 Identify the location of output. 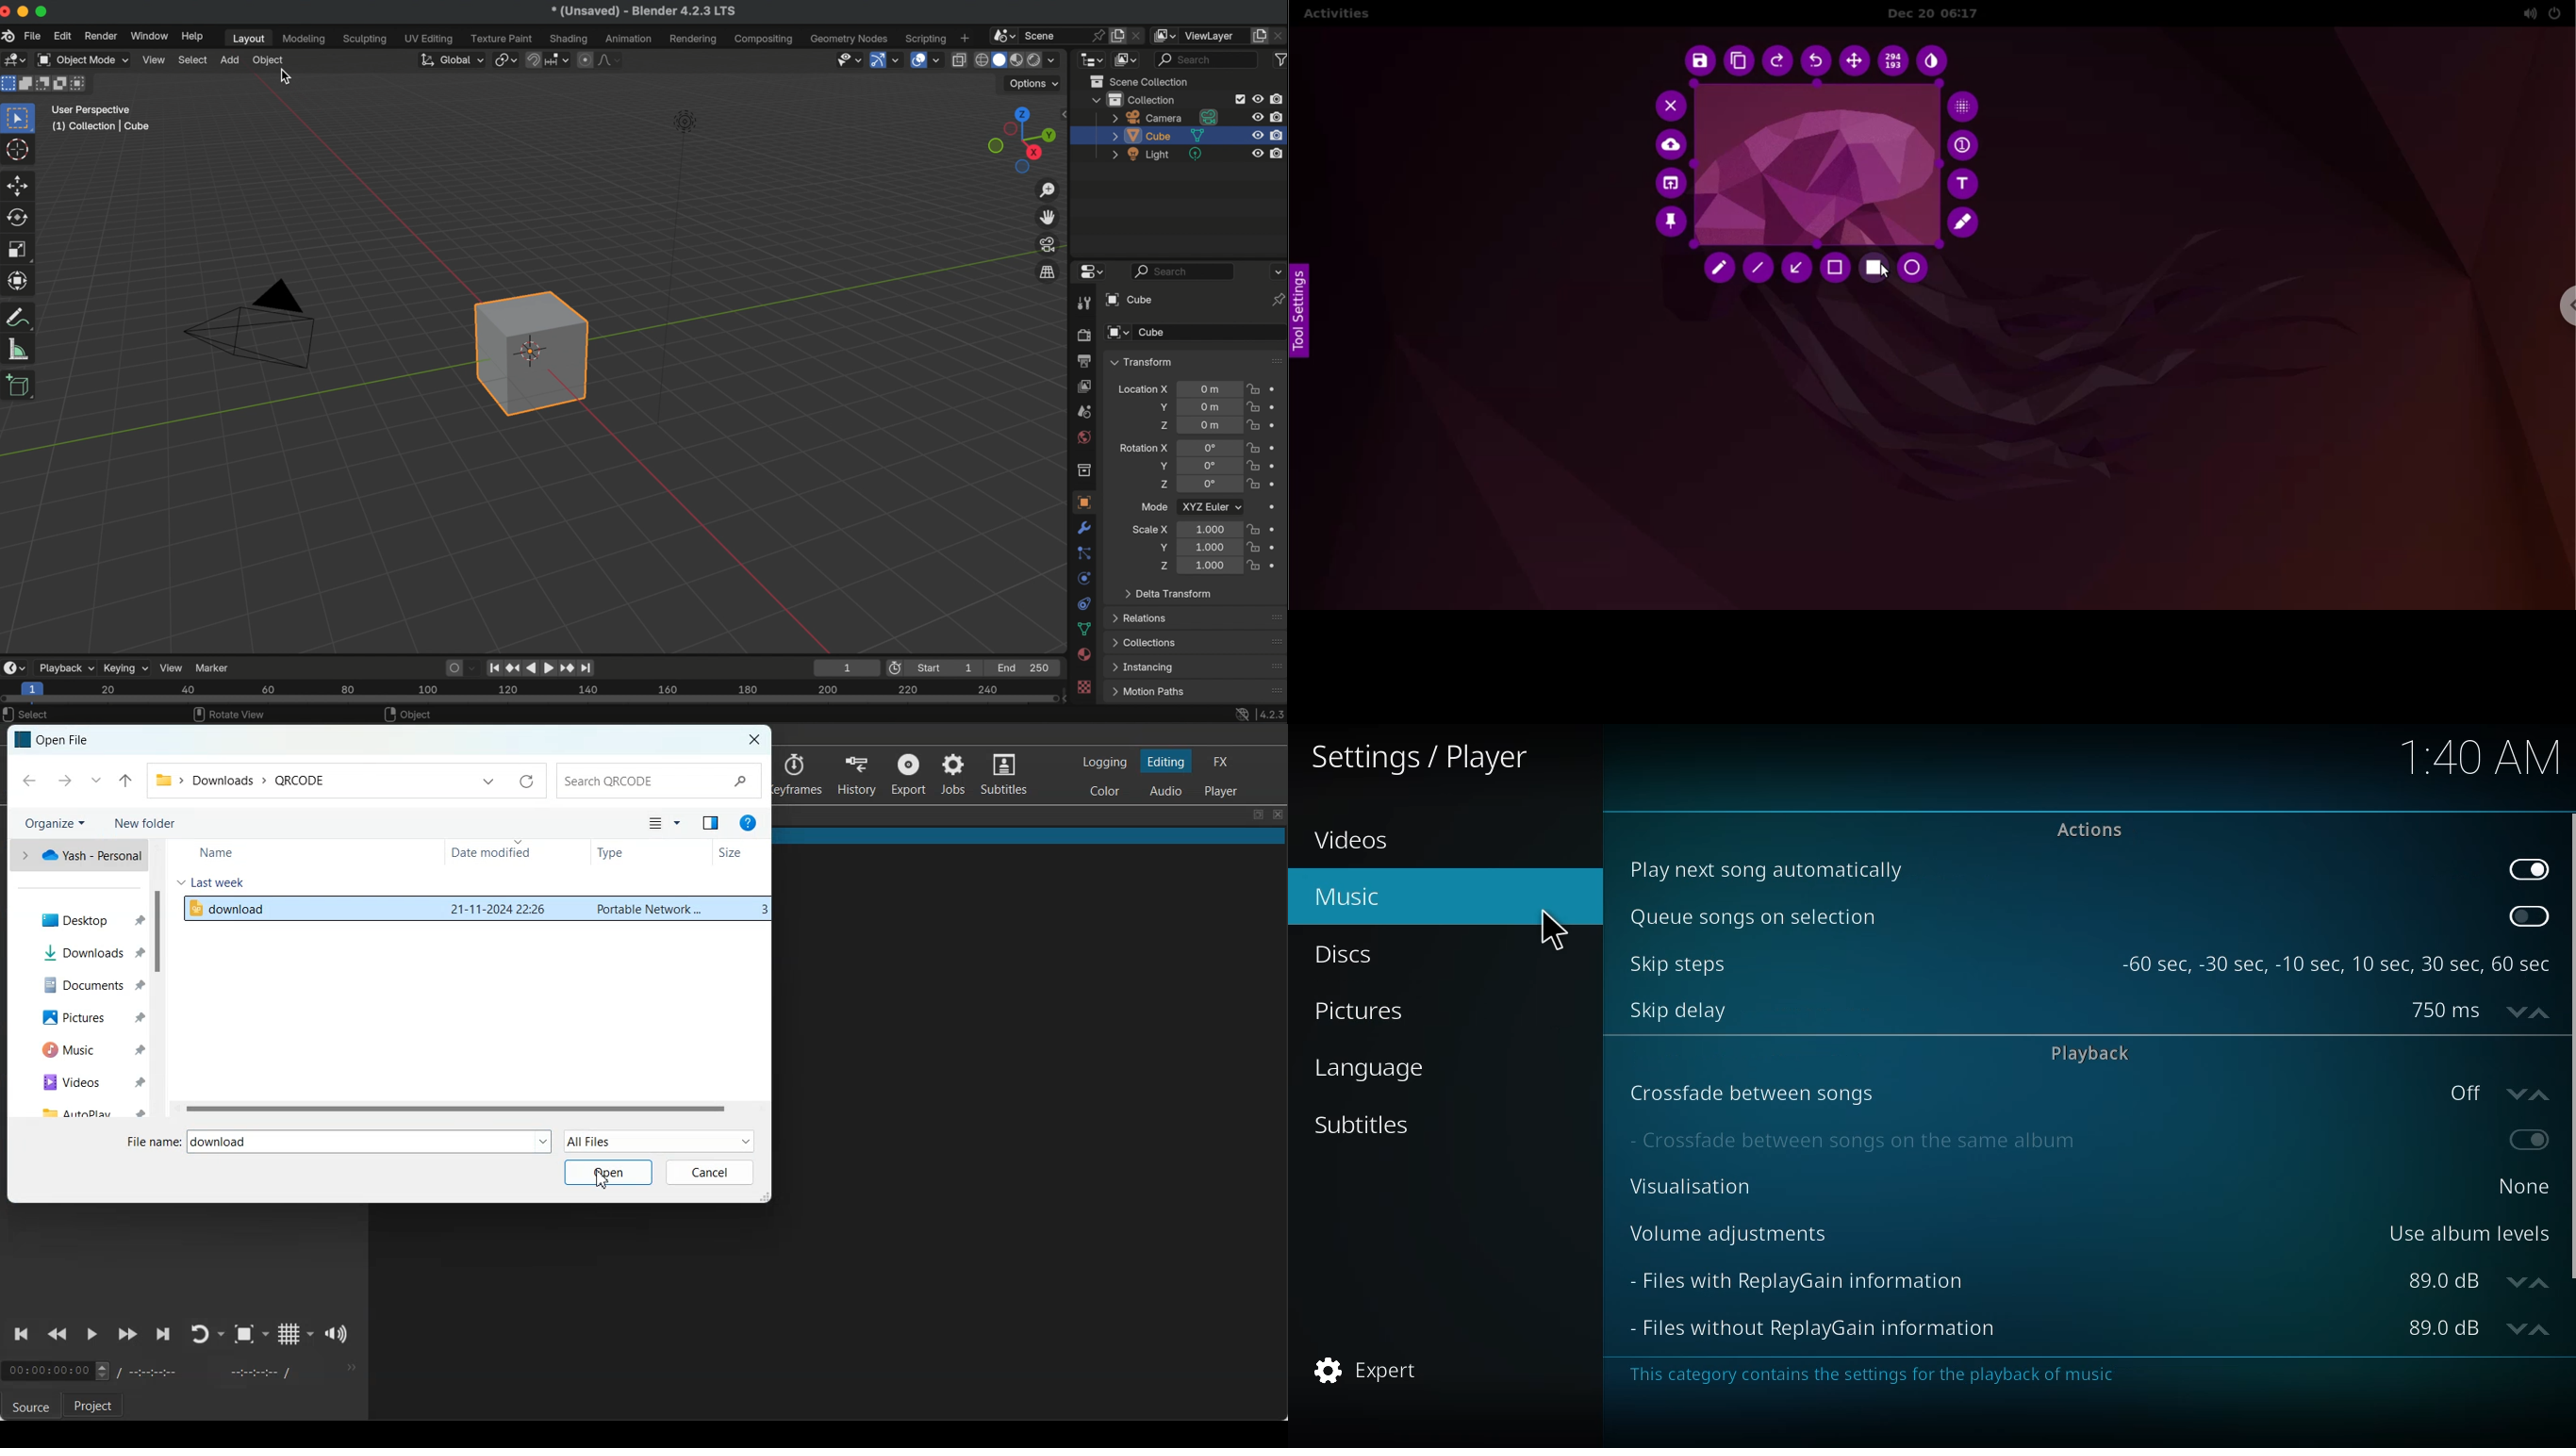
(1082, 361).